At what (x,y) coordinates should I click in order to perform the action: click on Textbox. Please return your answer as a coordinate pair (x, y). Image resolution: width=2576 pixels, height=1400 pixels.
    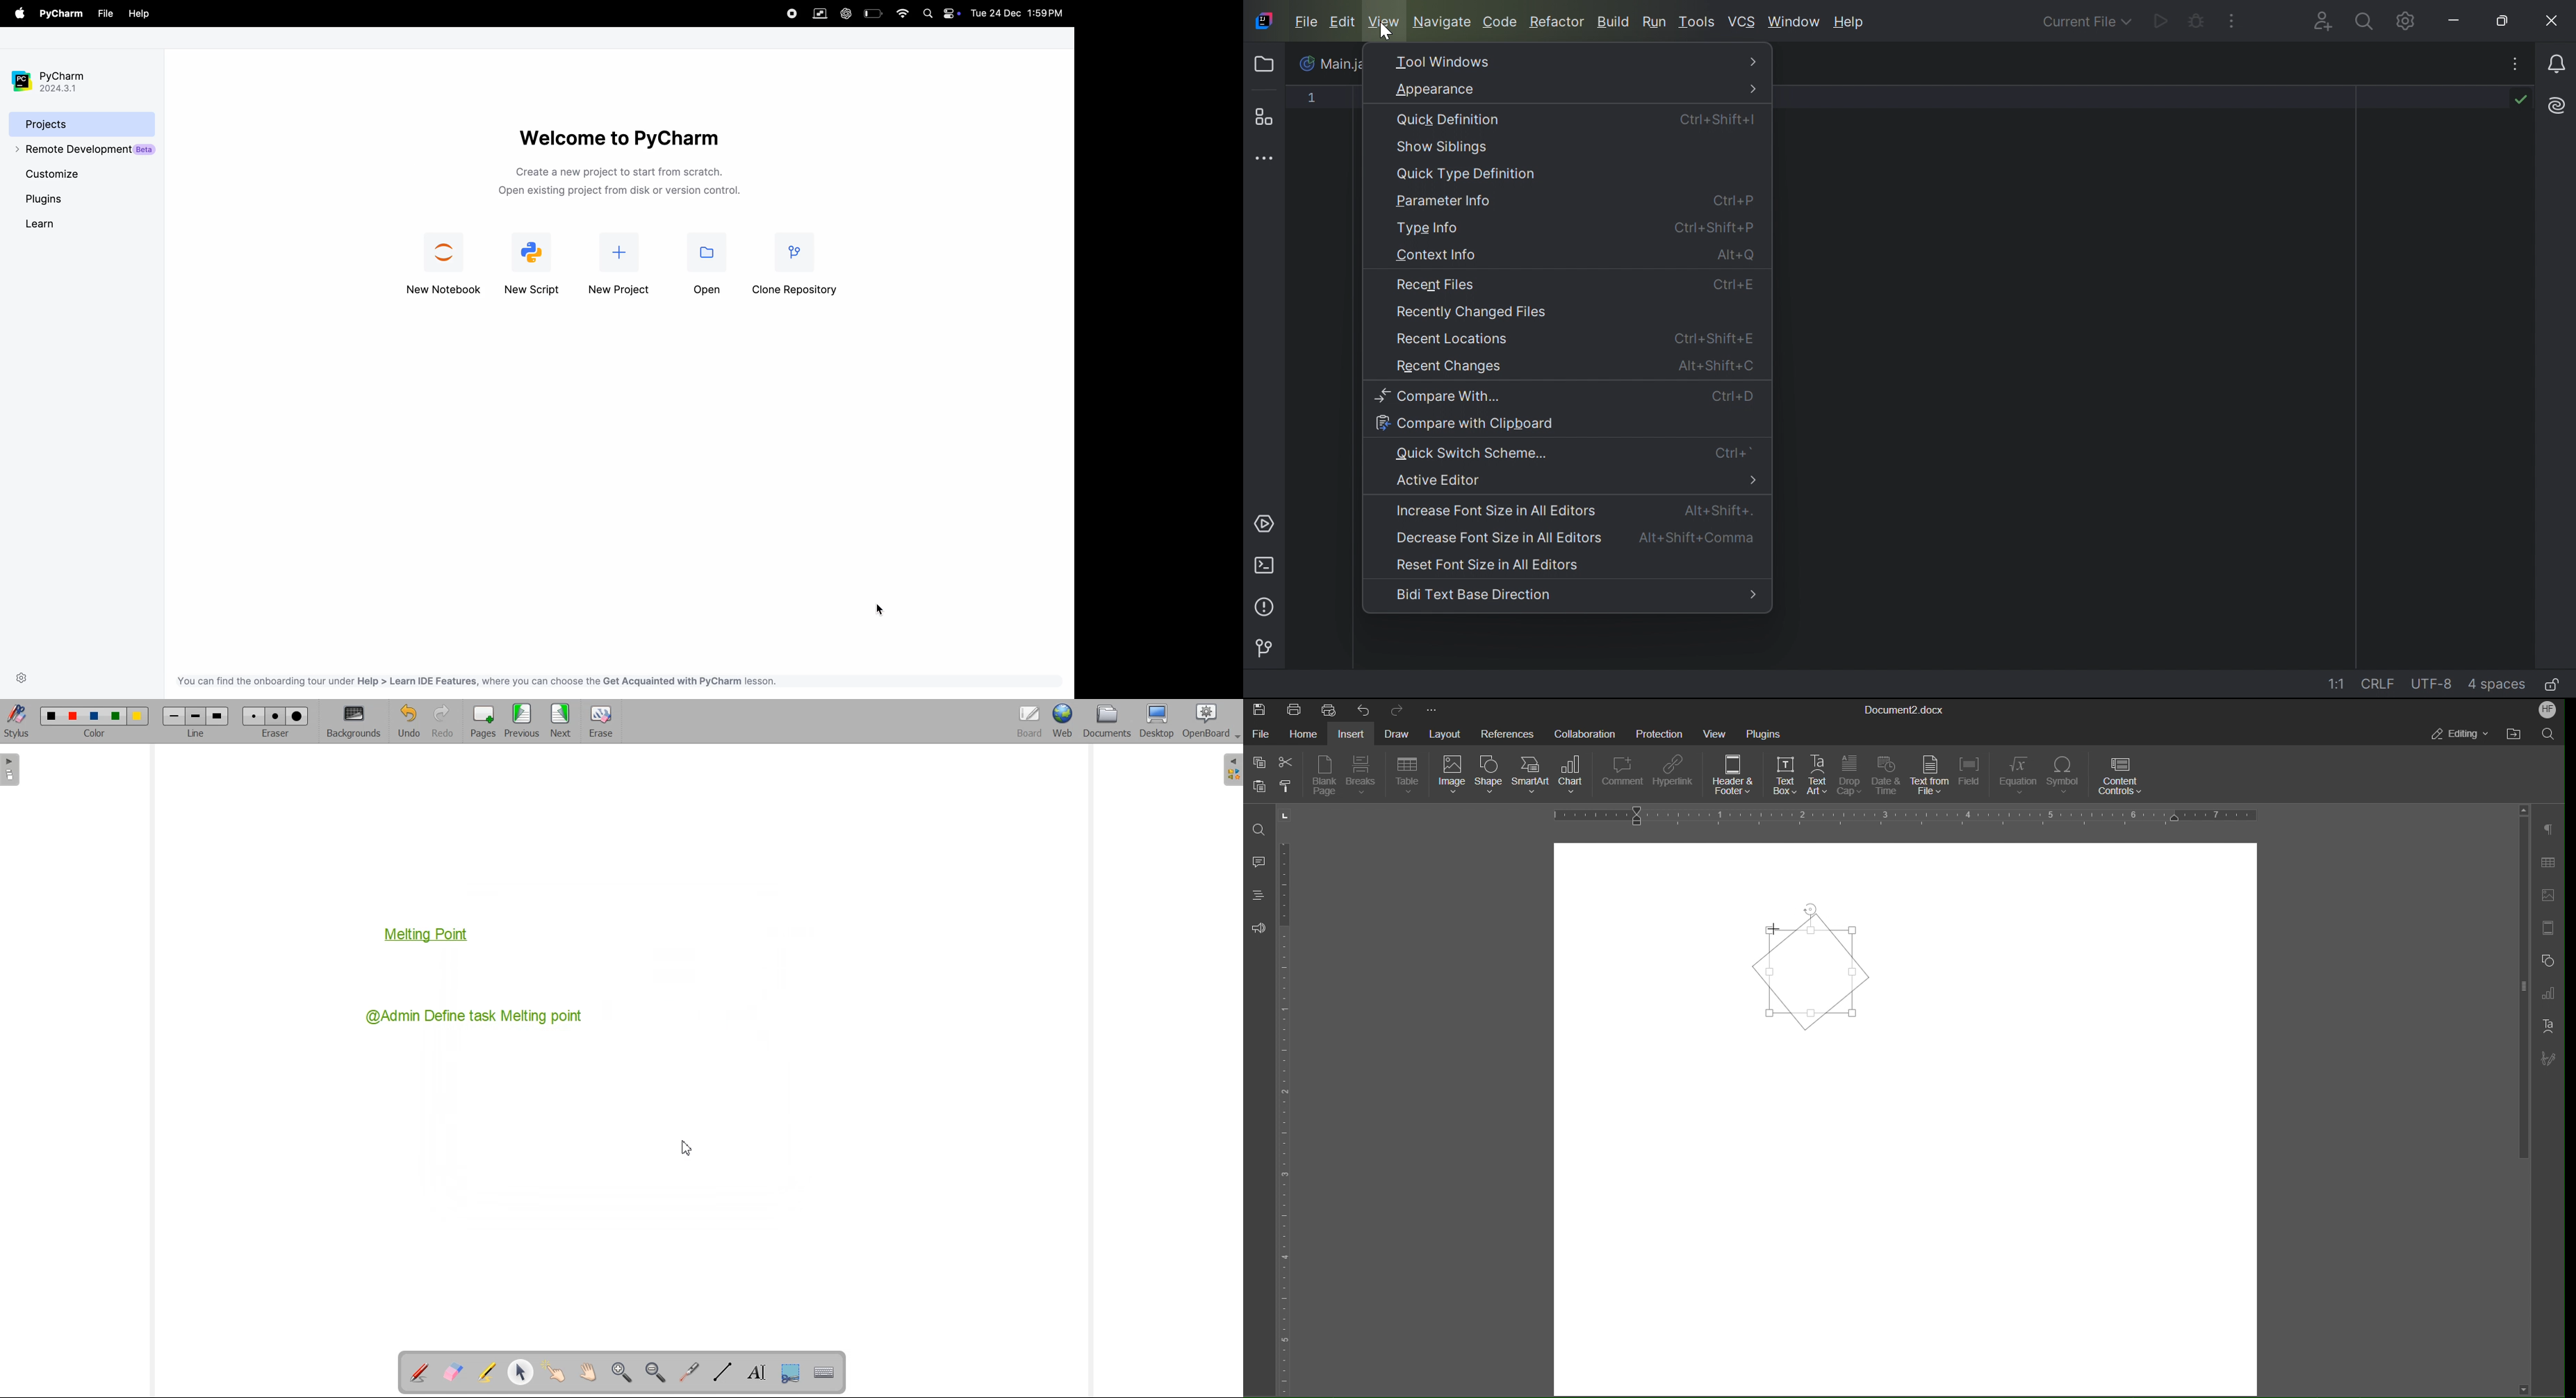
    Looking at the image, I should click on (1808, 962).